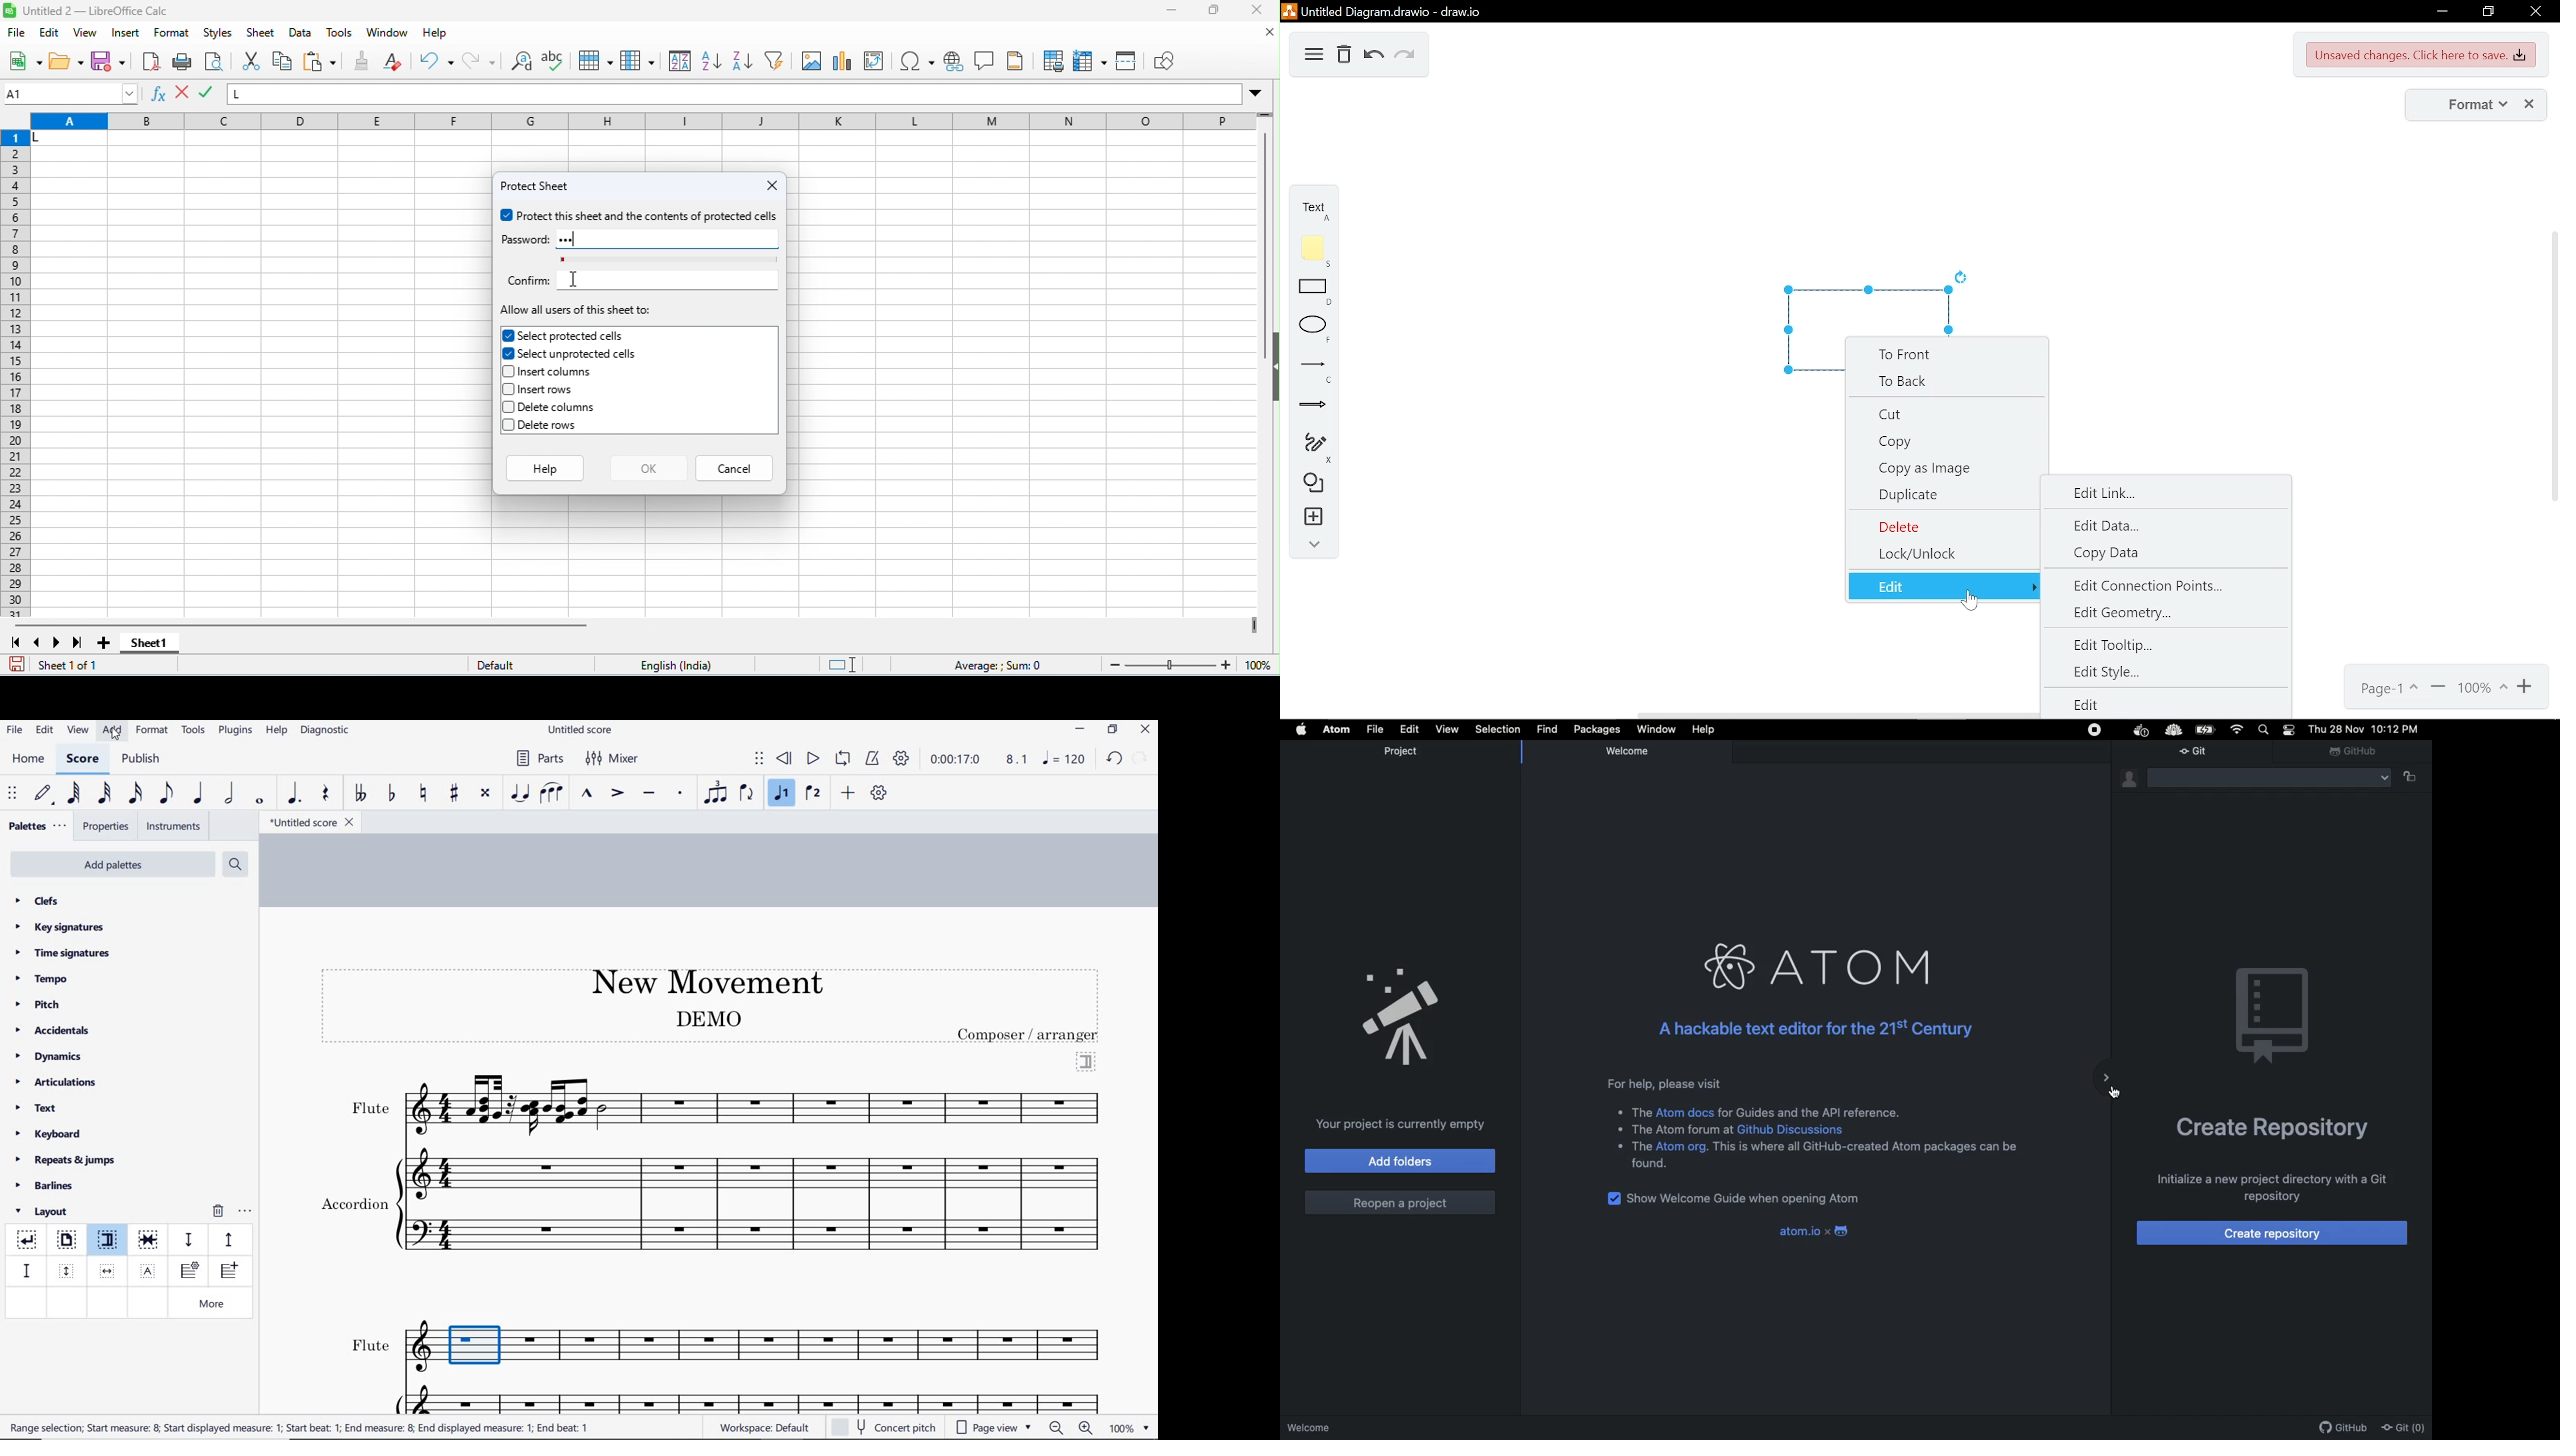  Describe the element at coordinates (955, 62) in the screenshot. I see `insert hyperlink` at that location.